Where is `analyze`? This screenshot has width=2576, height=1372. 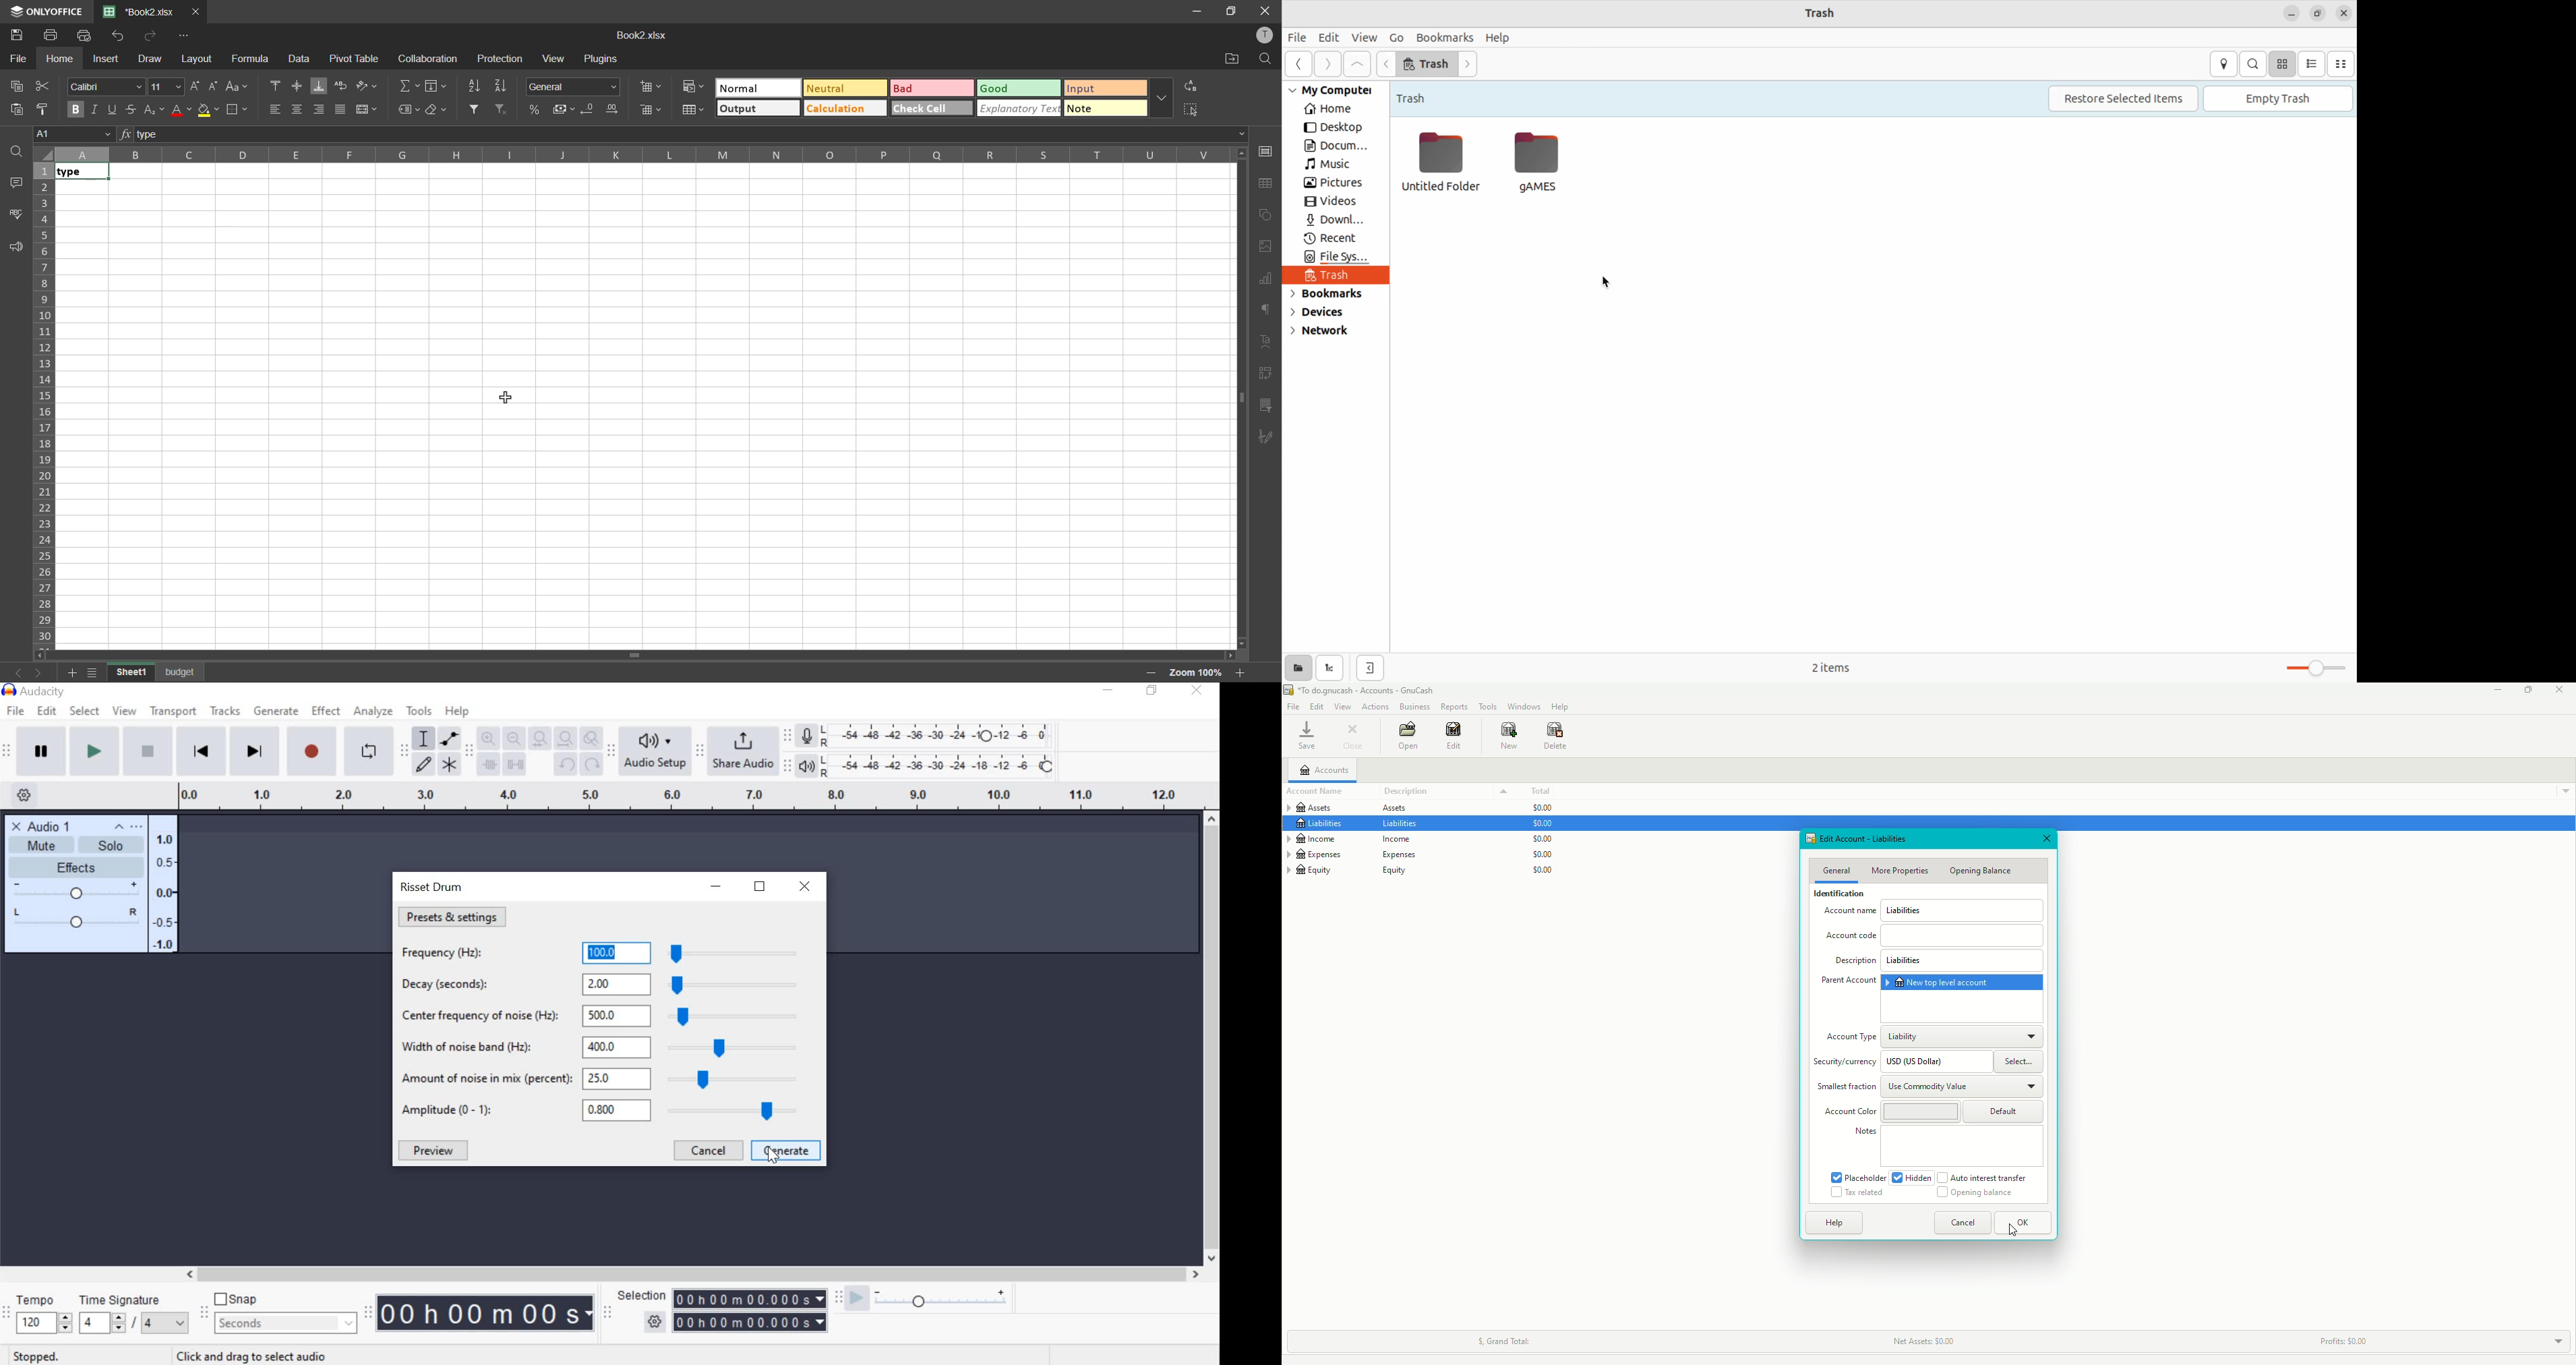 analyze is located at coordinates (375, 713).